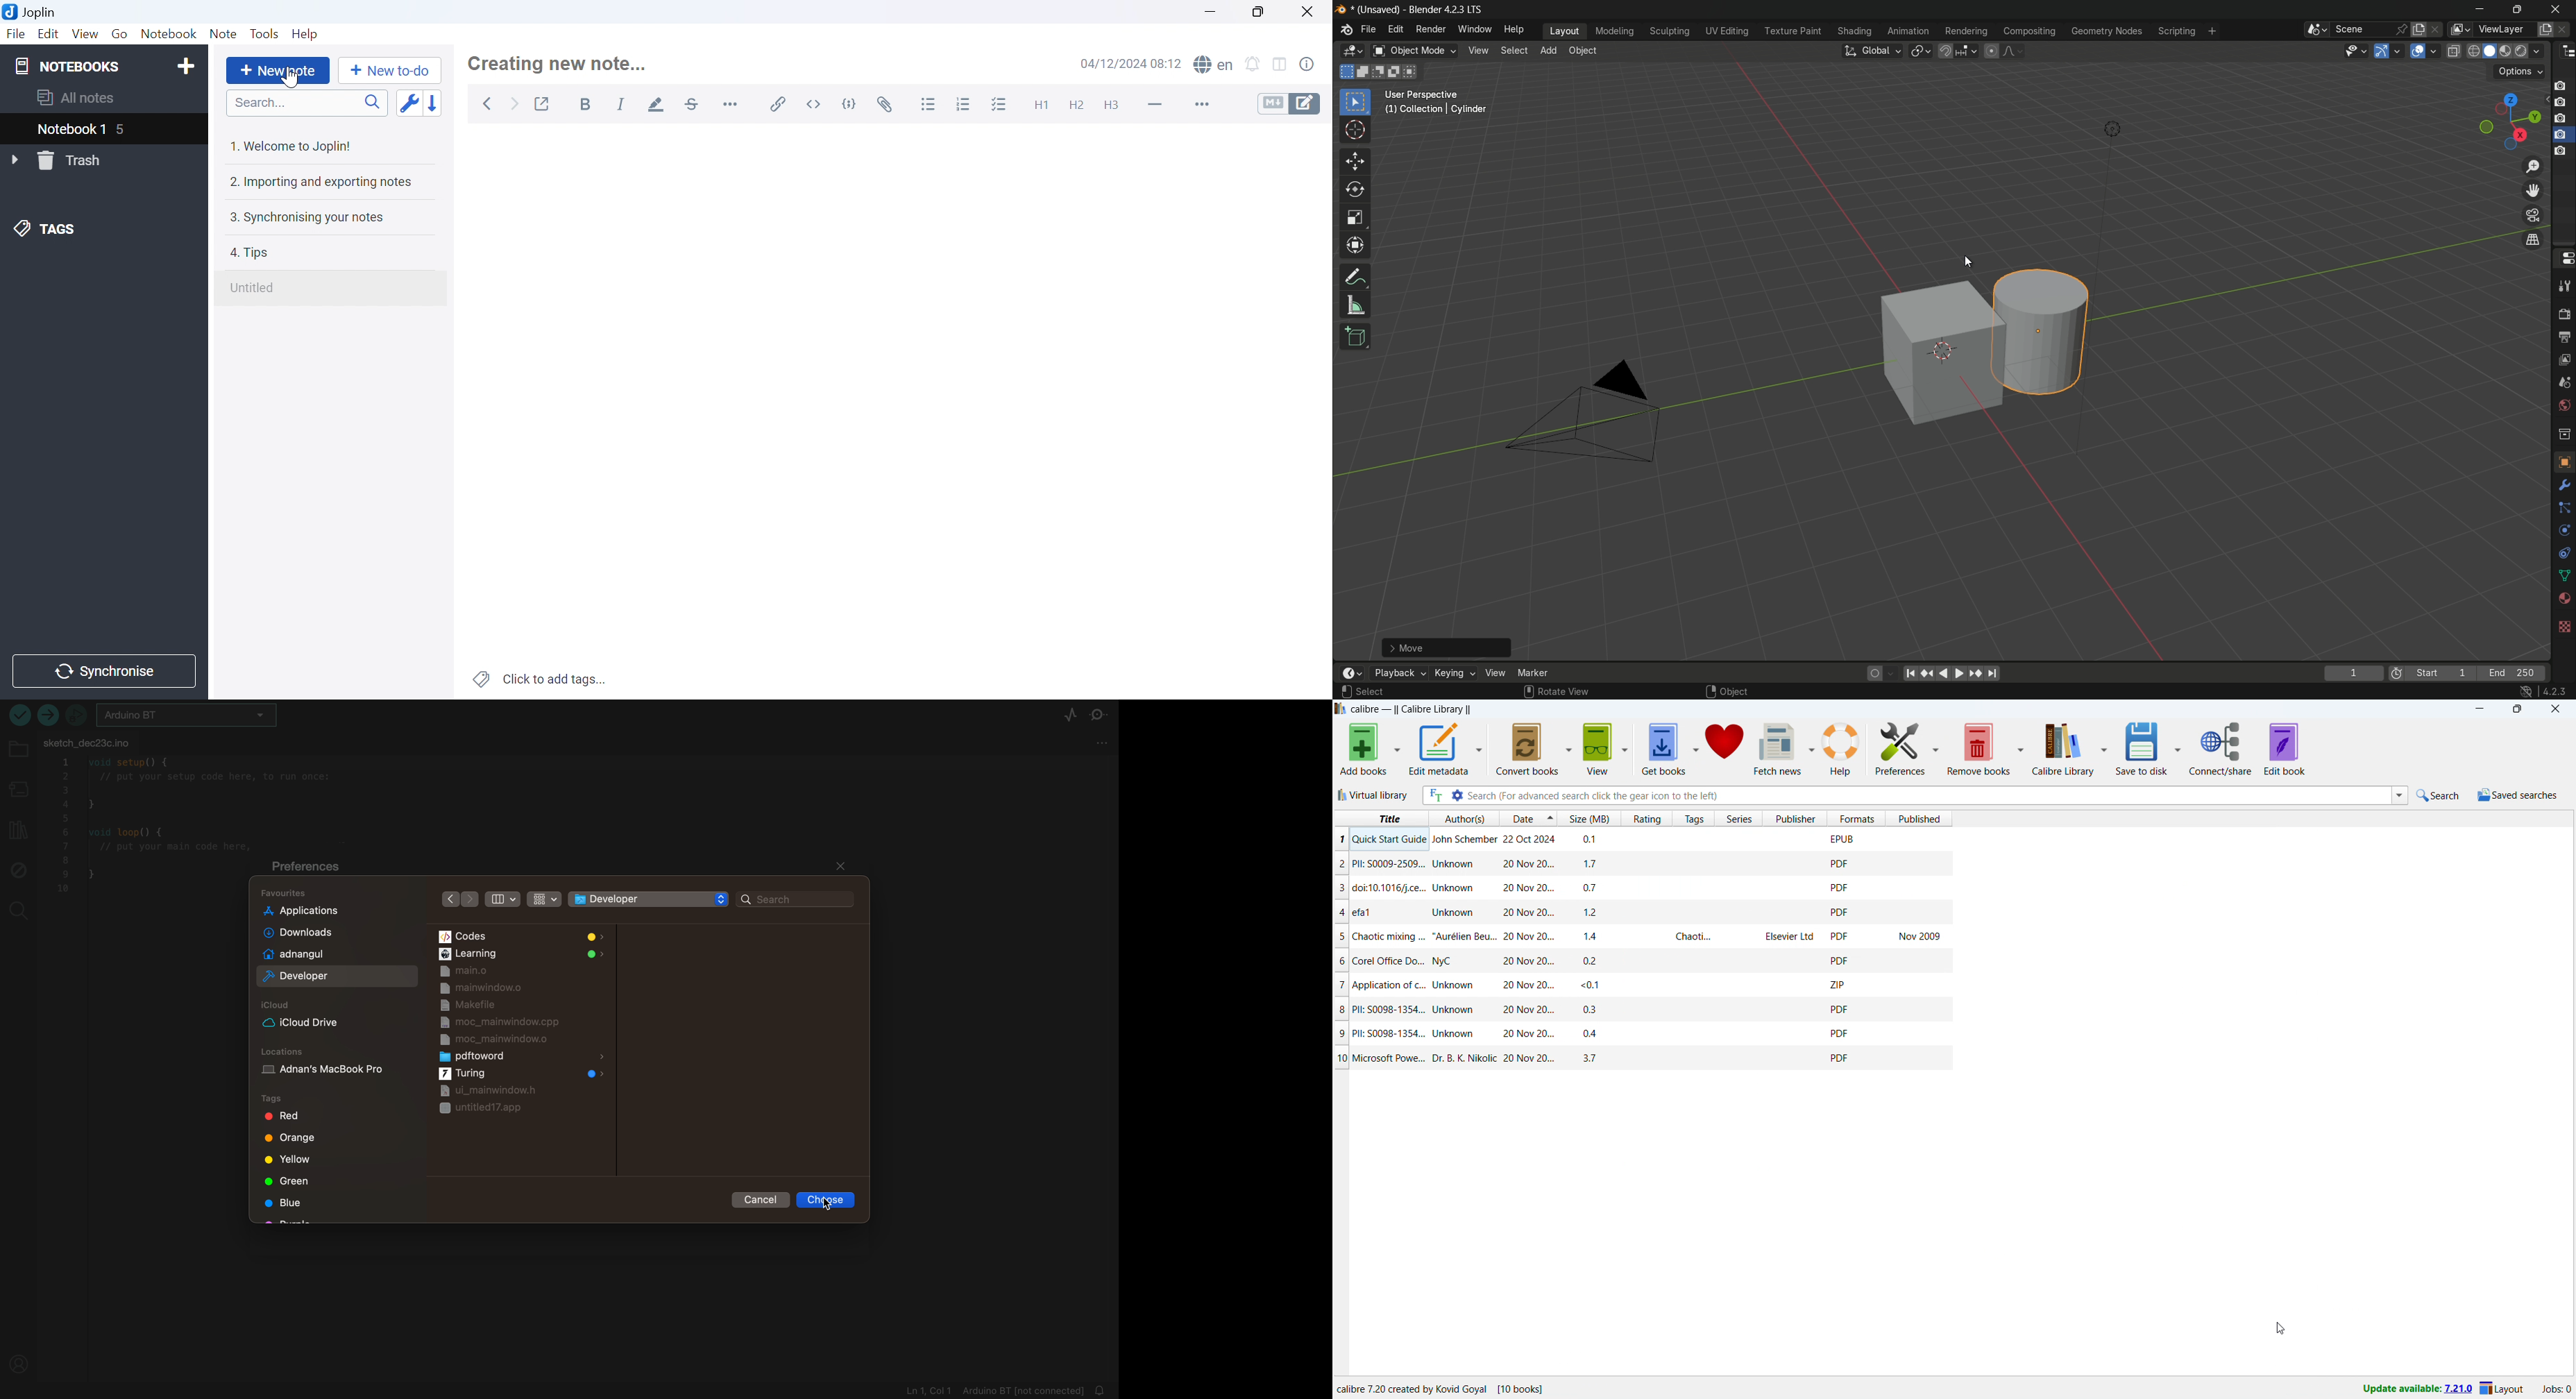 This screenshot has width=2576, height=1400. Describe the element at coordinates (886, 104) in the screenshot. I see `Attach file` at that location.